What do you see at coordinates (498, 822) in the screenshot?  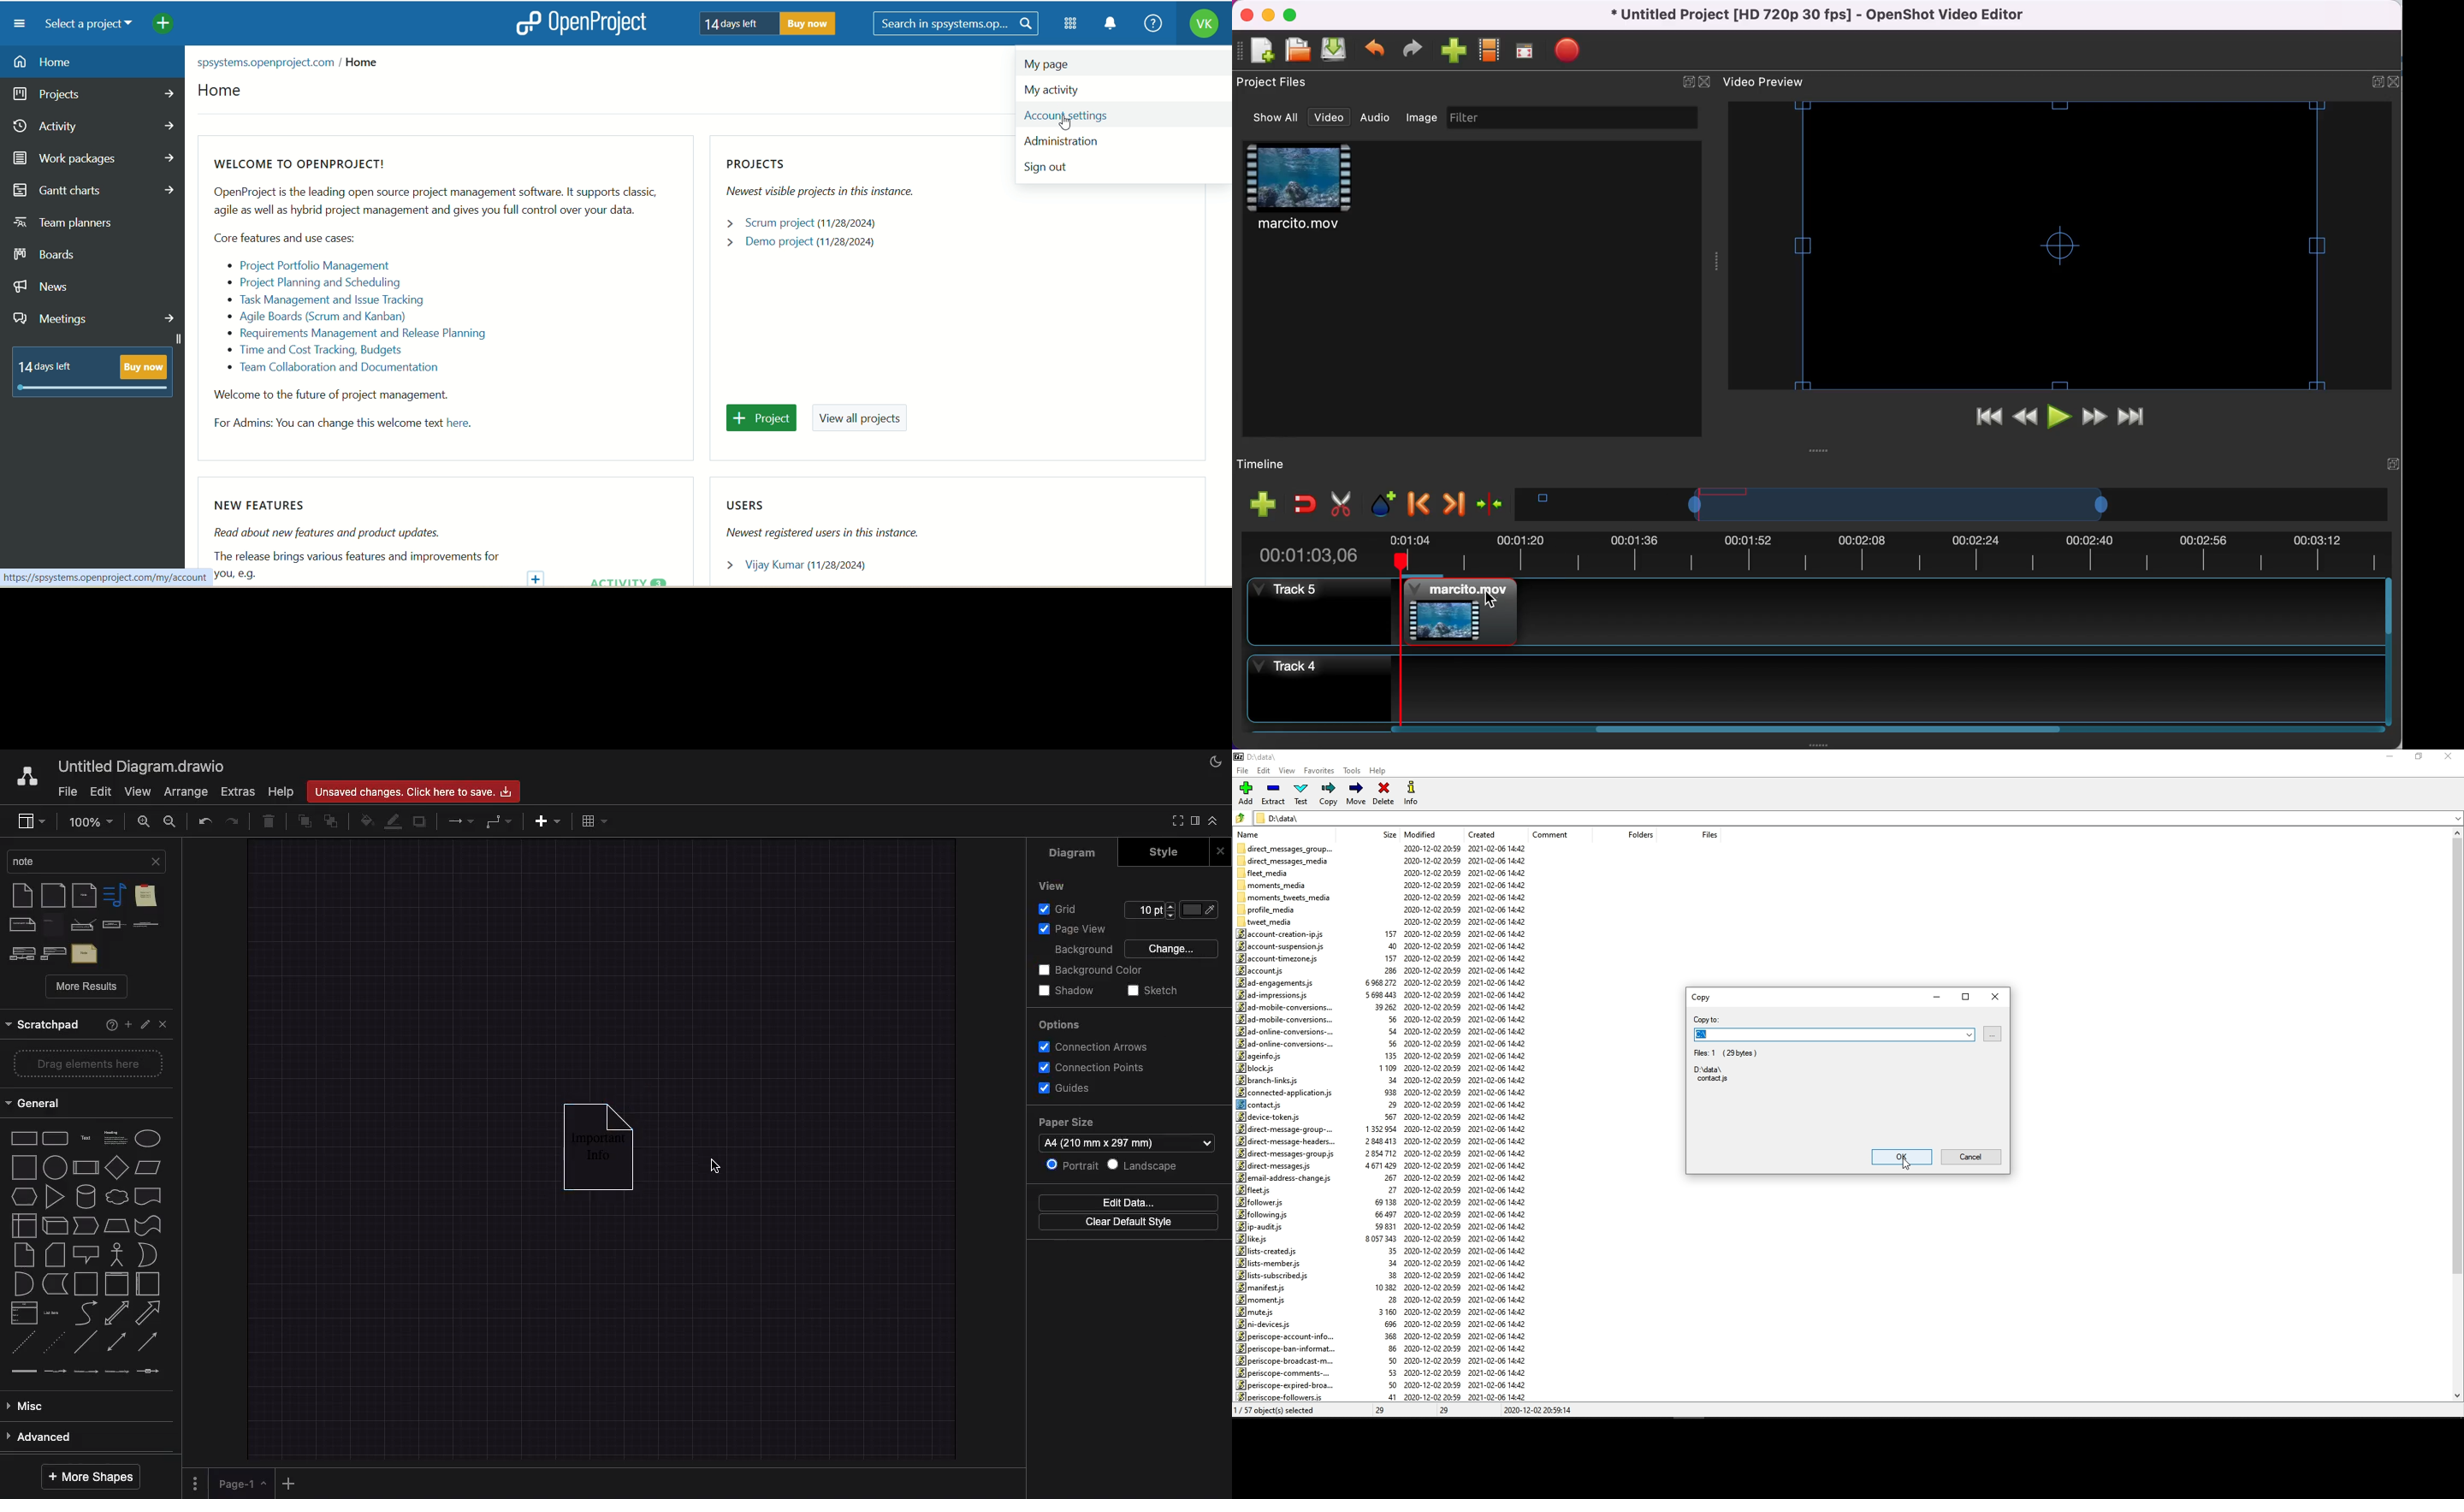 I see `Waypoint` at bounding box center [498, 822].